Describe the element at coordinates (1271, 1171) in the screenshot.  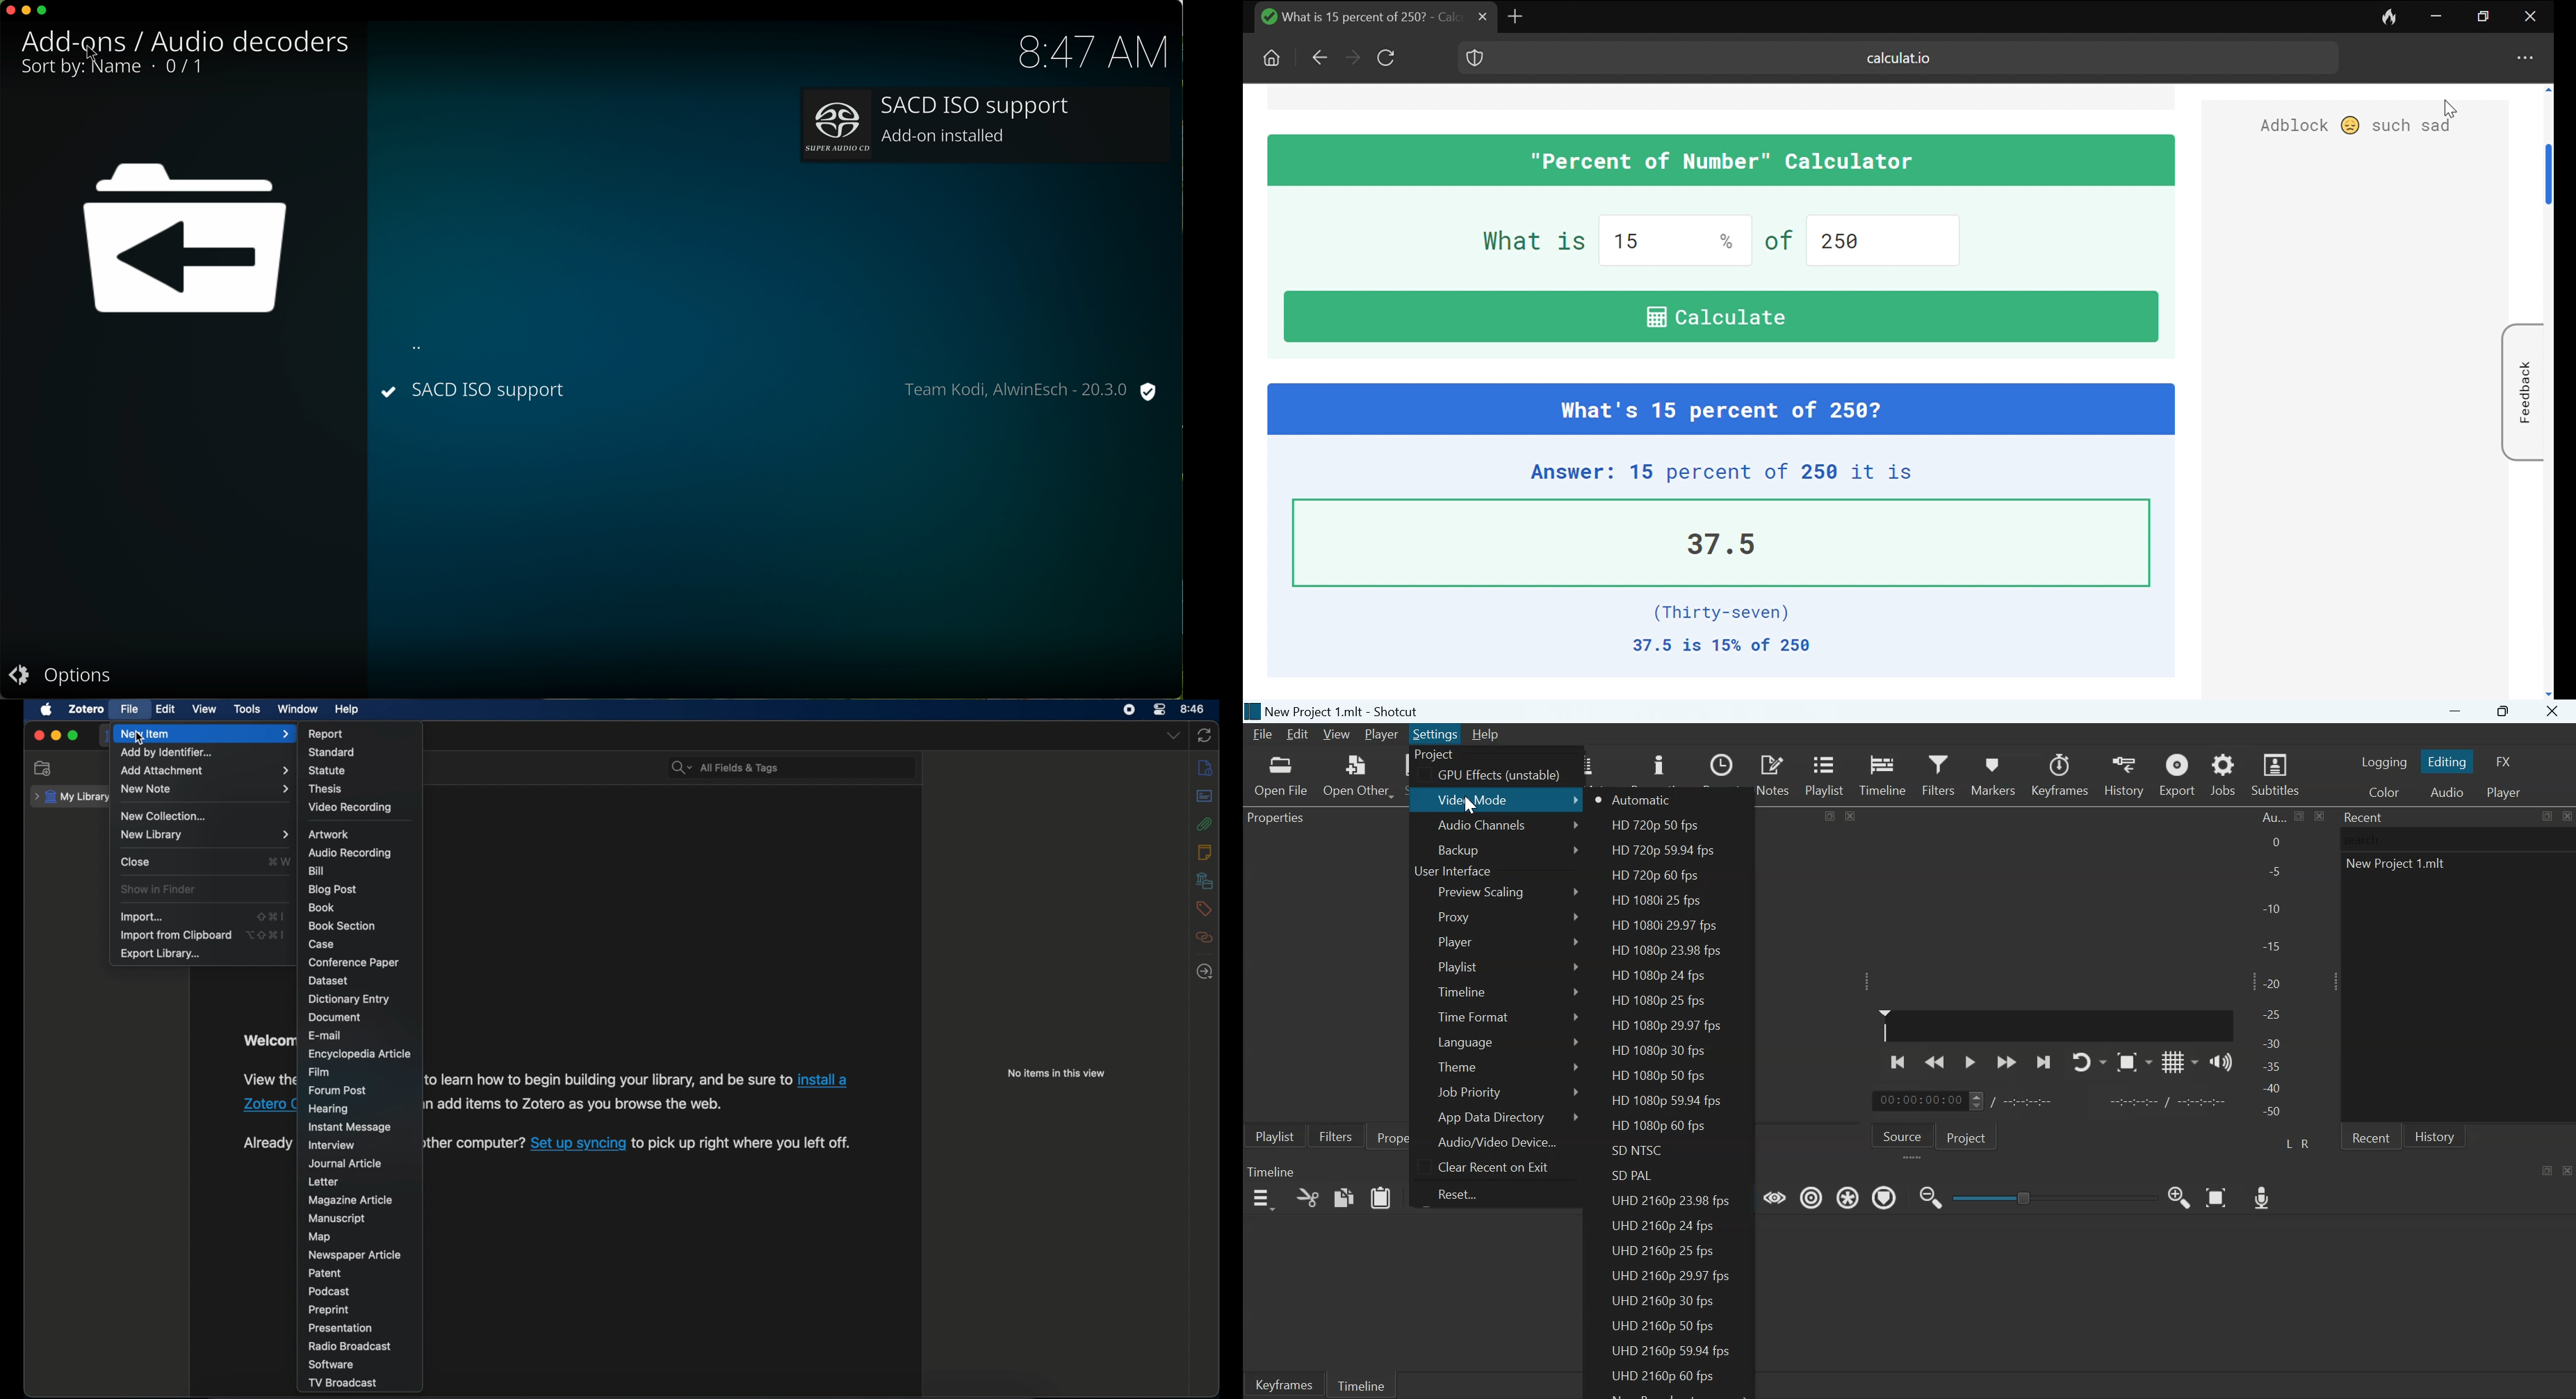
I see `Timeline` at that location.